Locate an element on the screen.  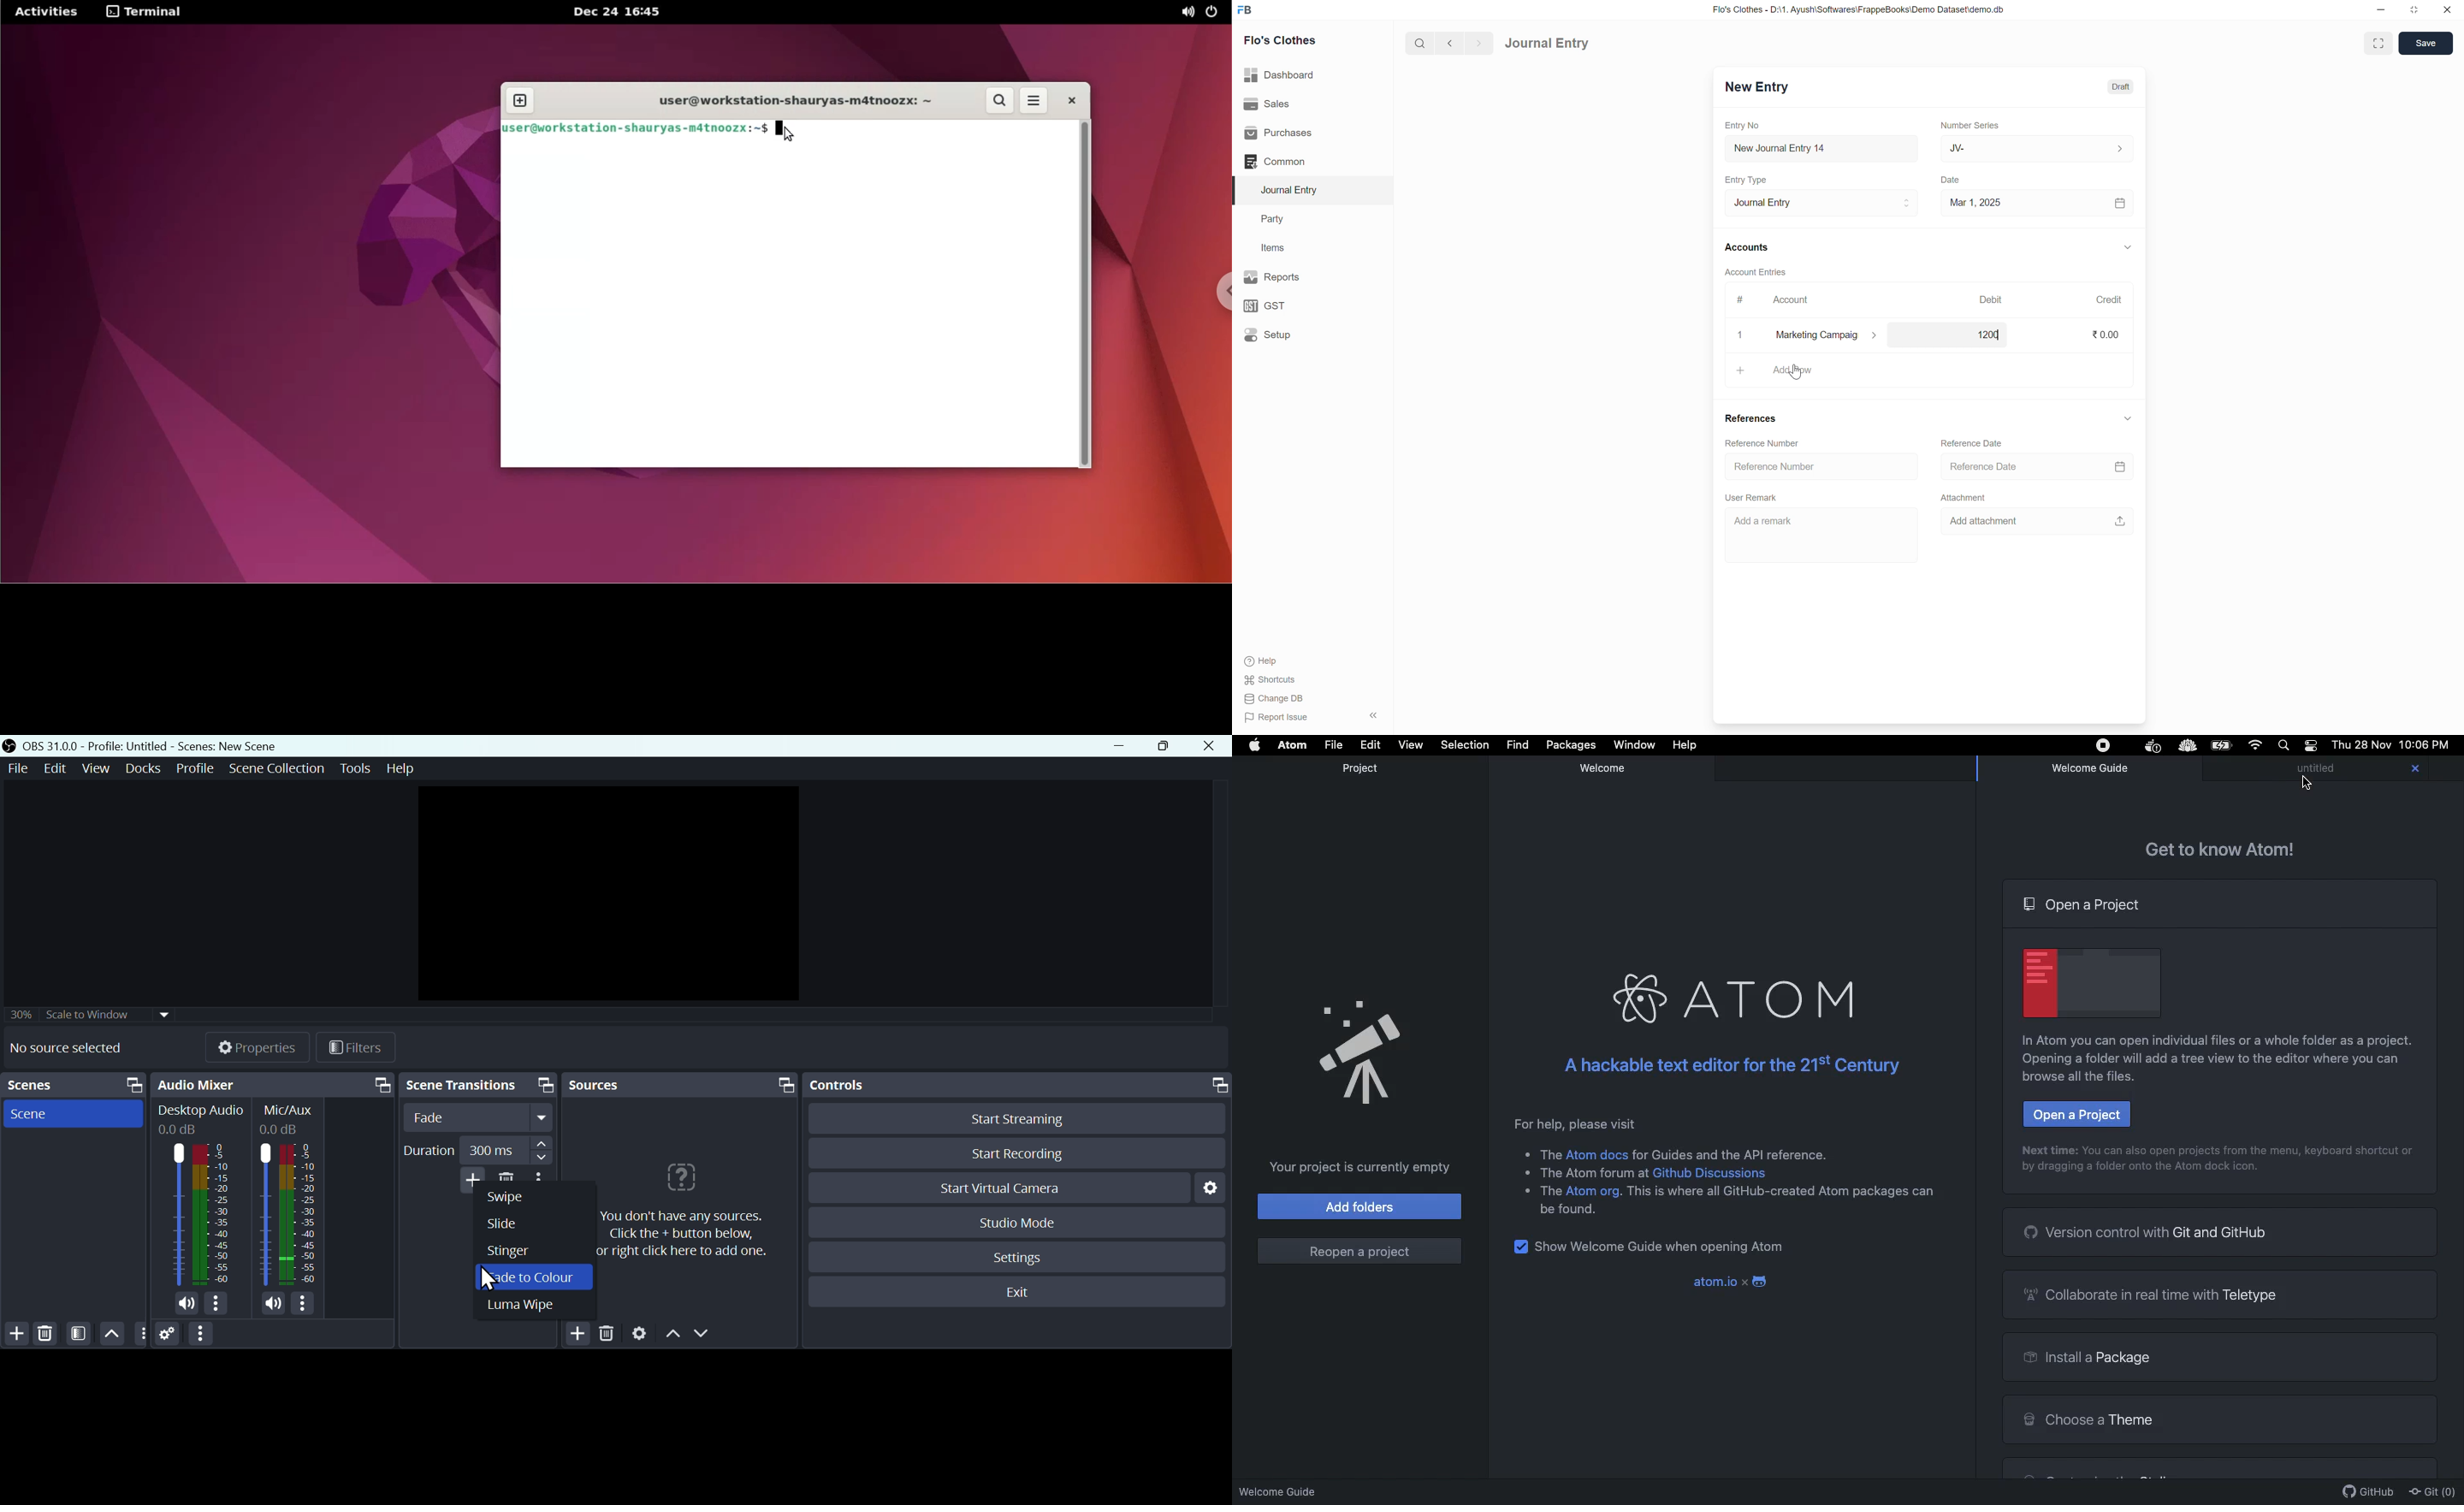
Start virtual camera is located at coordinates (997, 1188).